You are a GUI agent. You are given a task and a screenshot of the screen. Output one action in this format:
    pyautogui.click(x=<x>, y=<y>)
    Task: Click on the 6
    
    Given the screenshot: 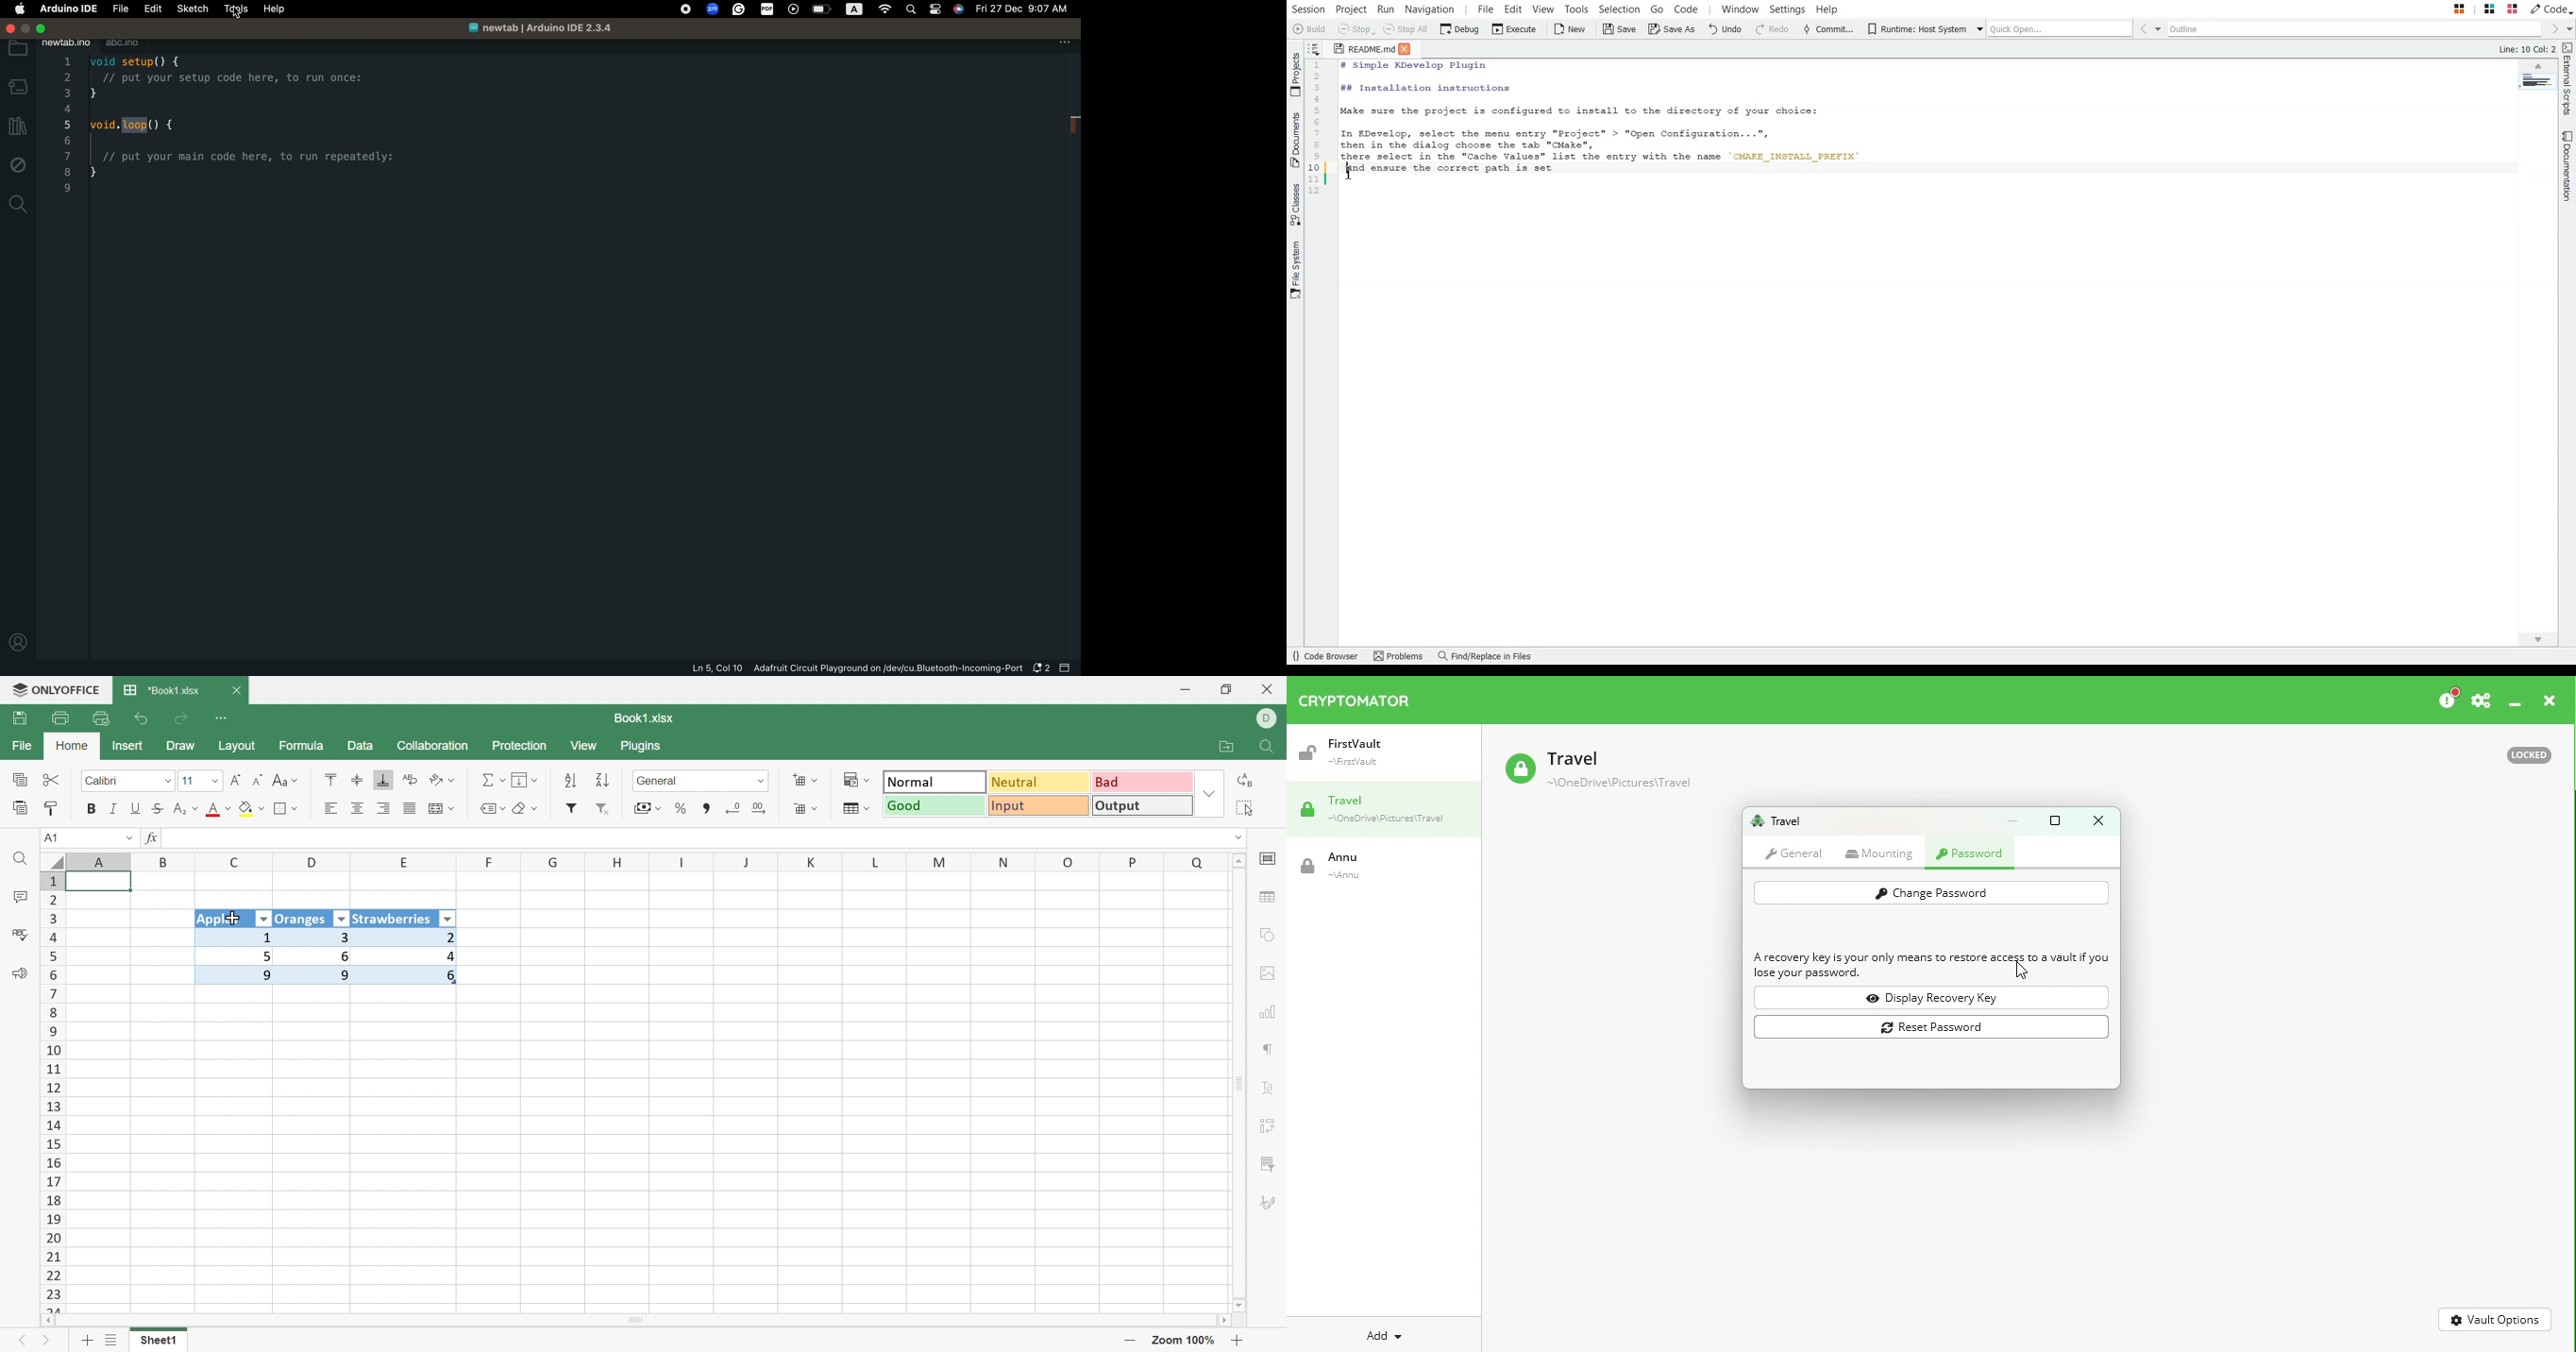 What is the action you would take?
    pyautogui.click(x=413, y=980)
    